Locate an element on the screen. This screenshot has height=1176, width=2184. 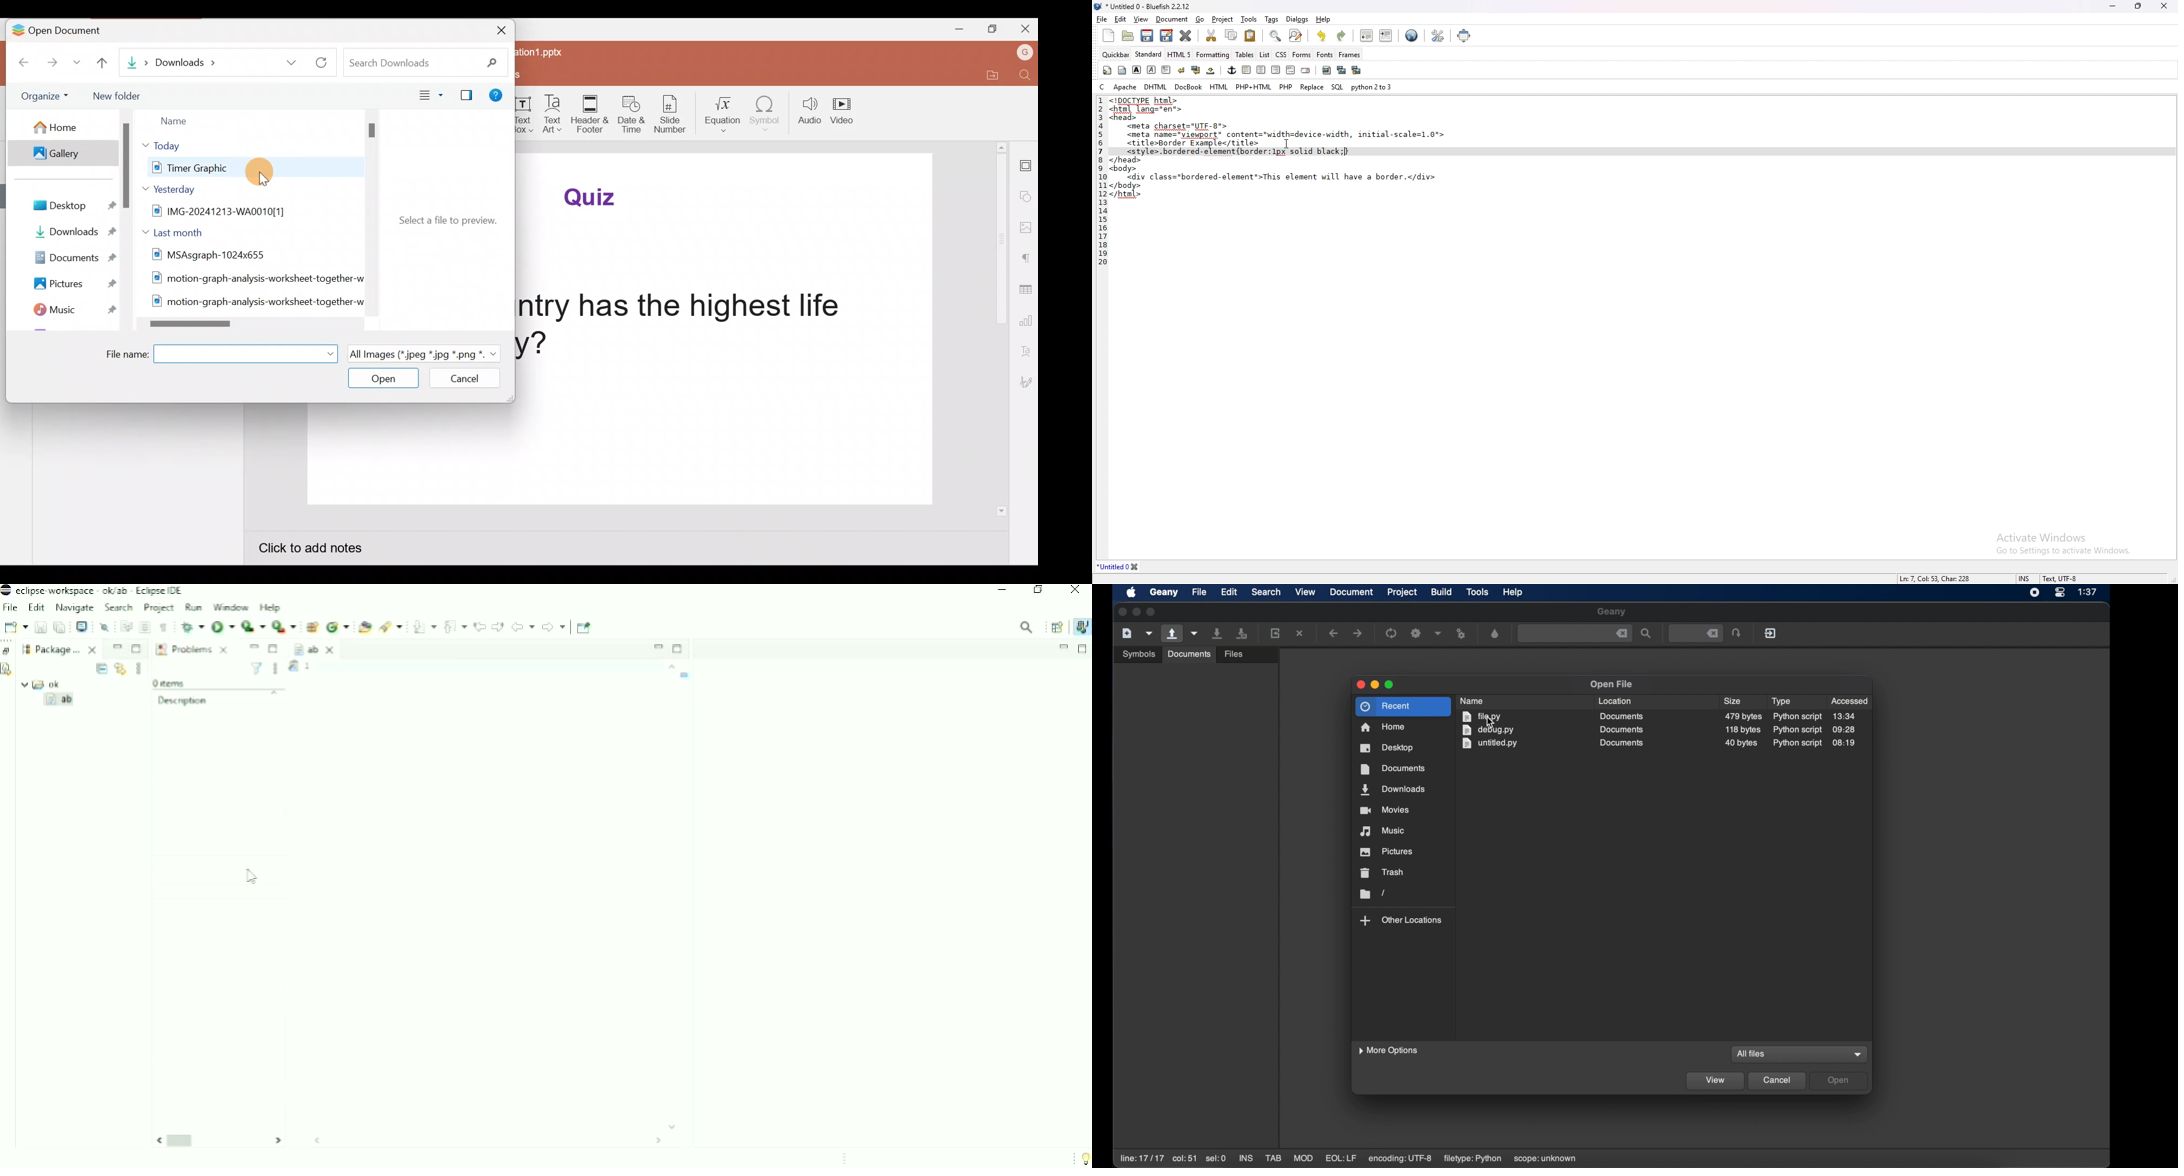
Desktop is located at coordinates (71, 205).